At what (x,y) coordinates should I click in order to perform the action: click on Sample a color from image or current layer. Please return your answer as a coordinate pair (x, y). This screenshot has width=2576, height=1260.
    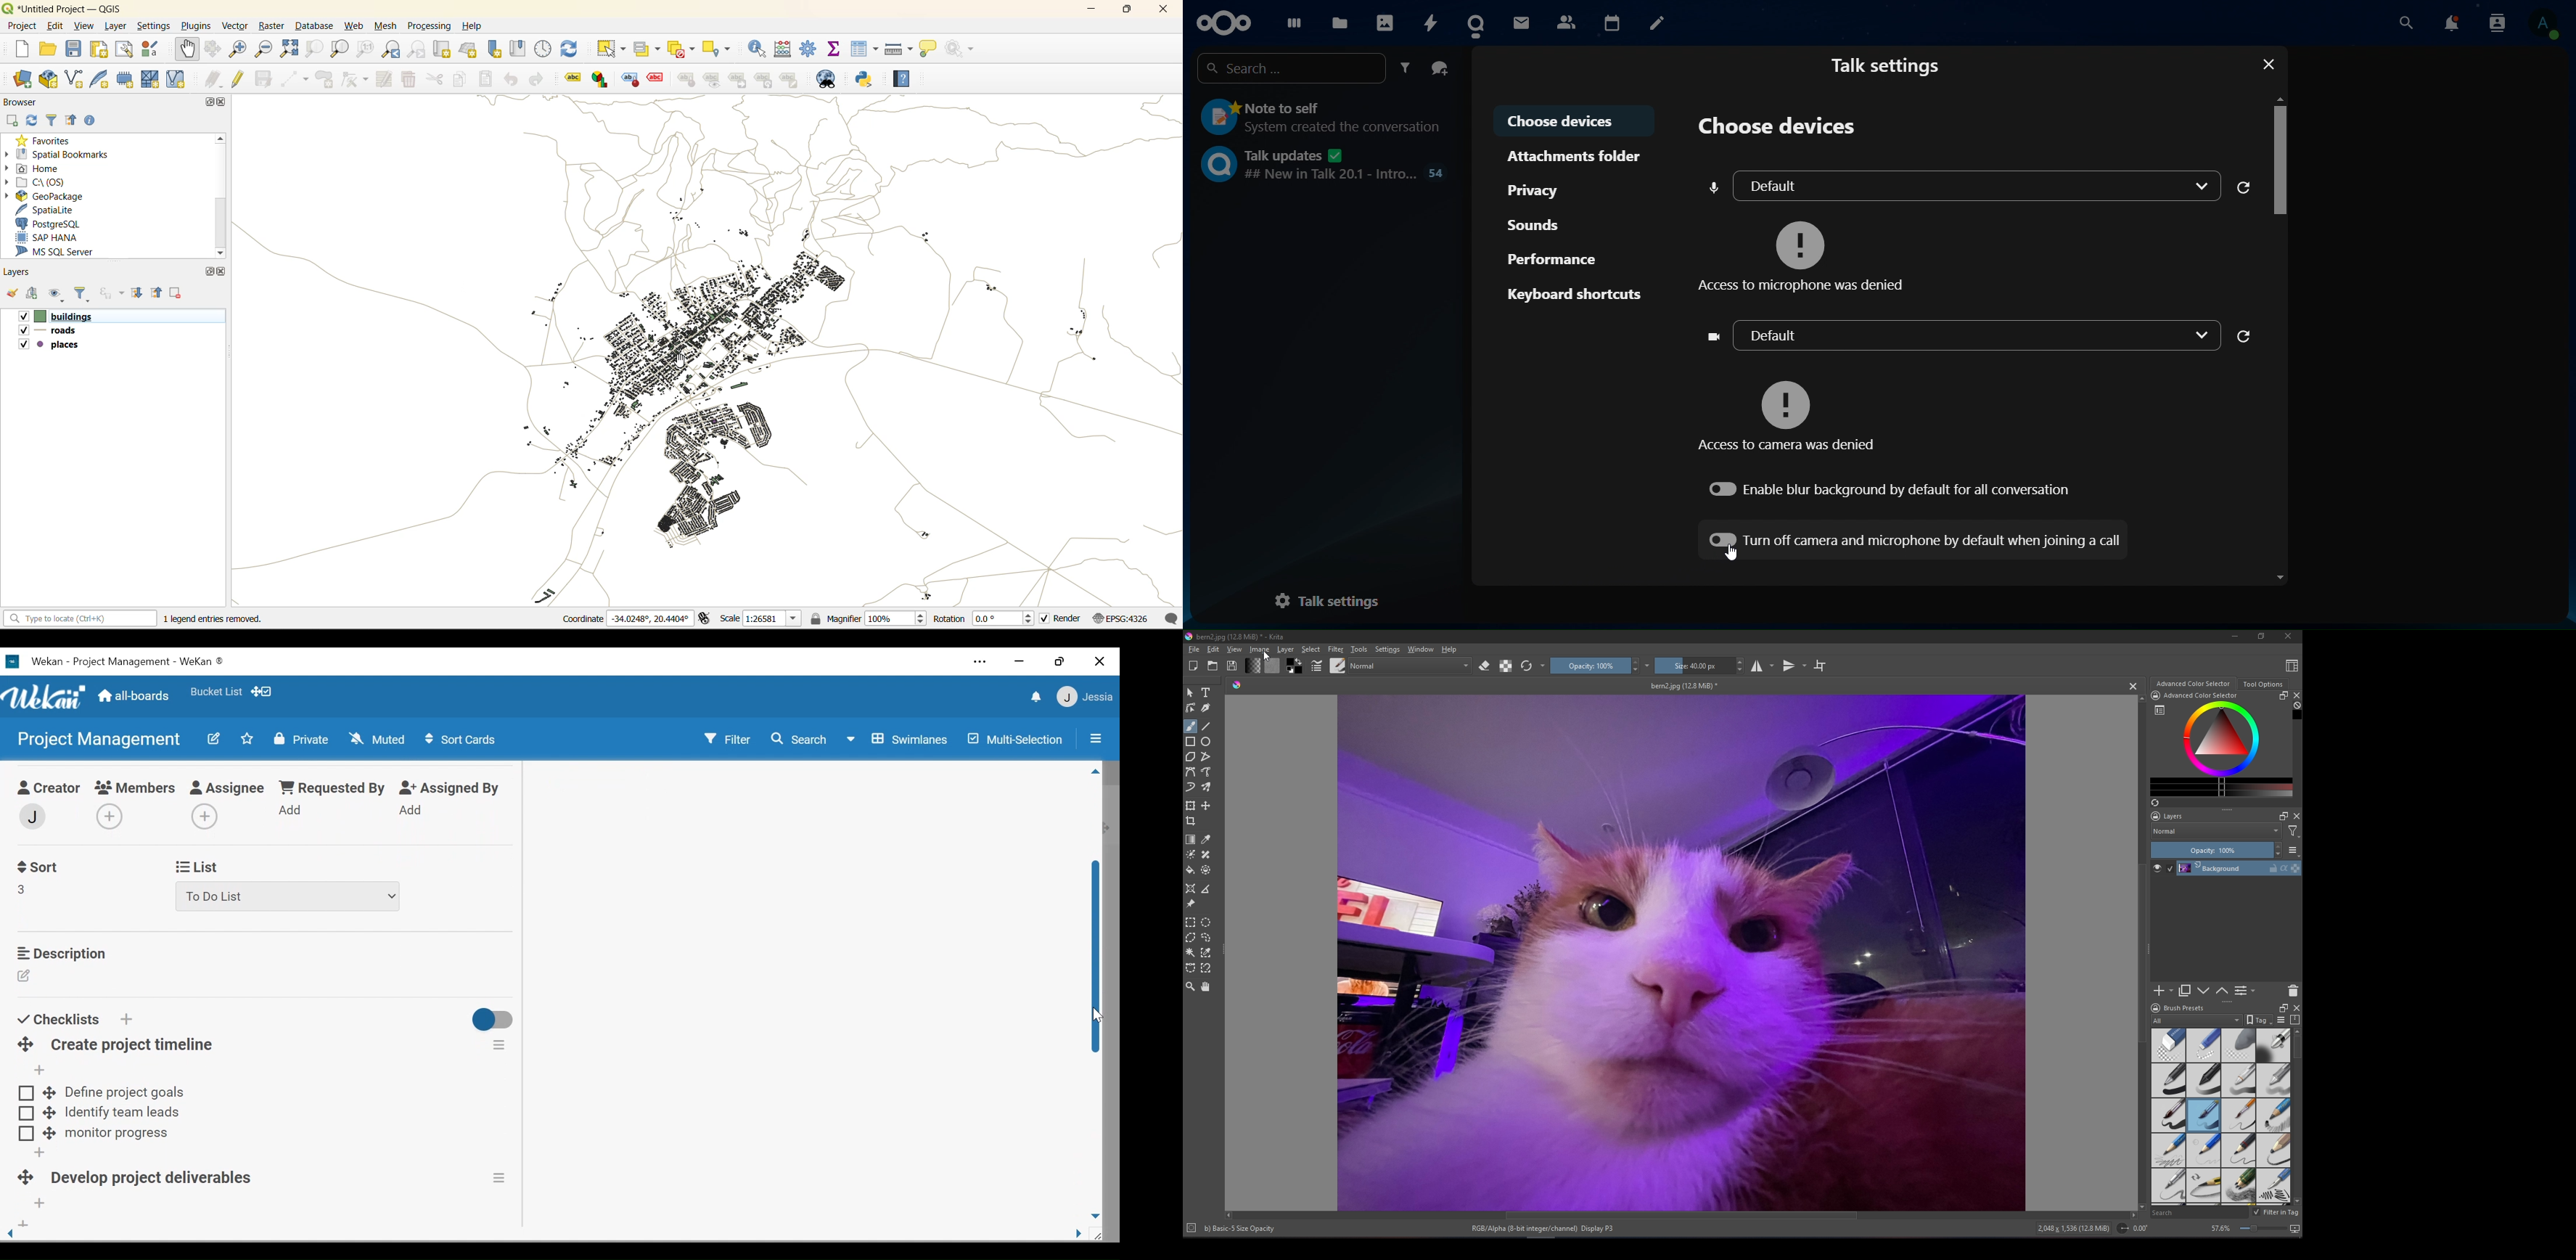
    Looking at the image, I should click on (1206, 839).